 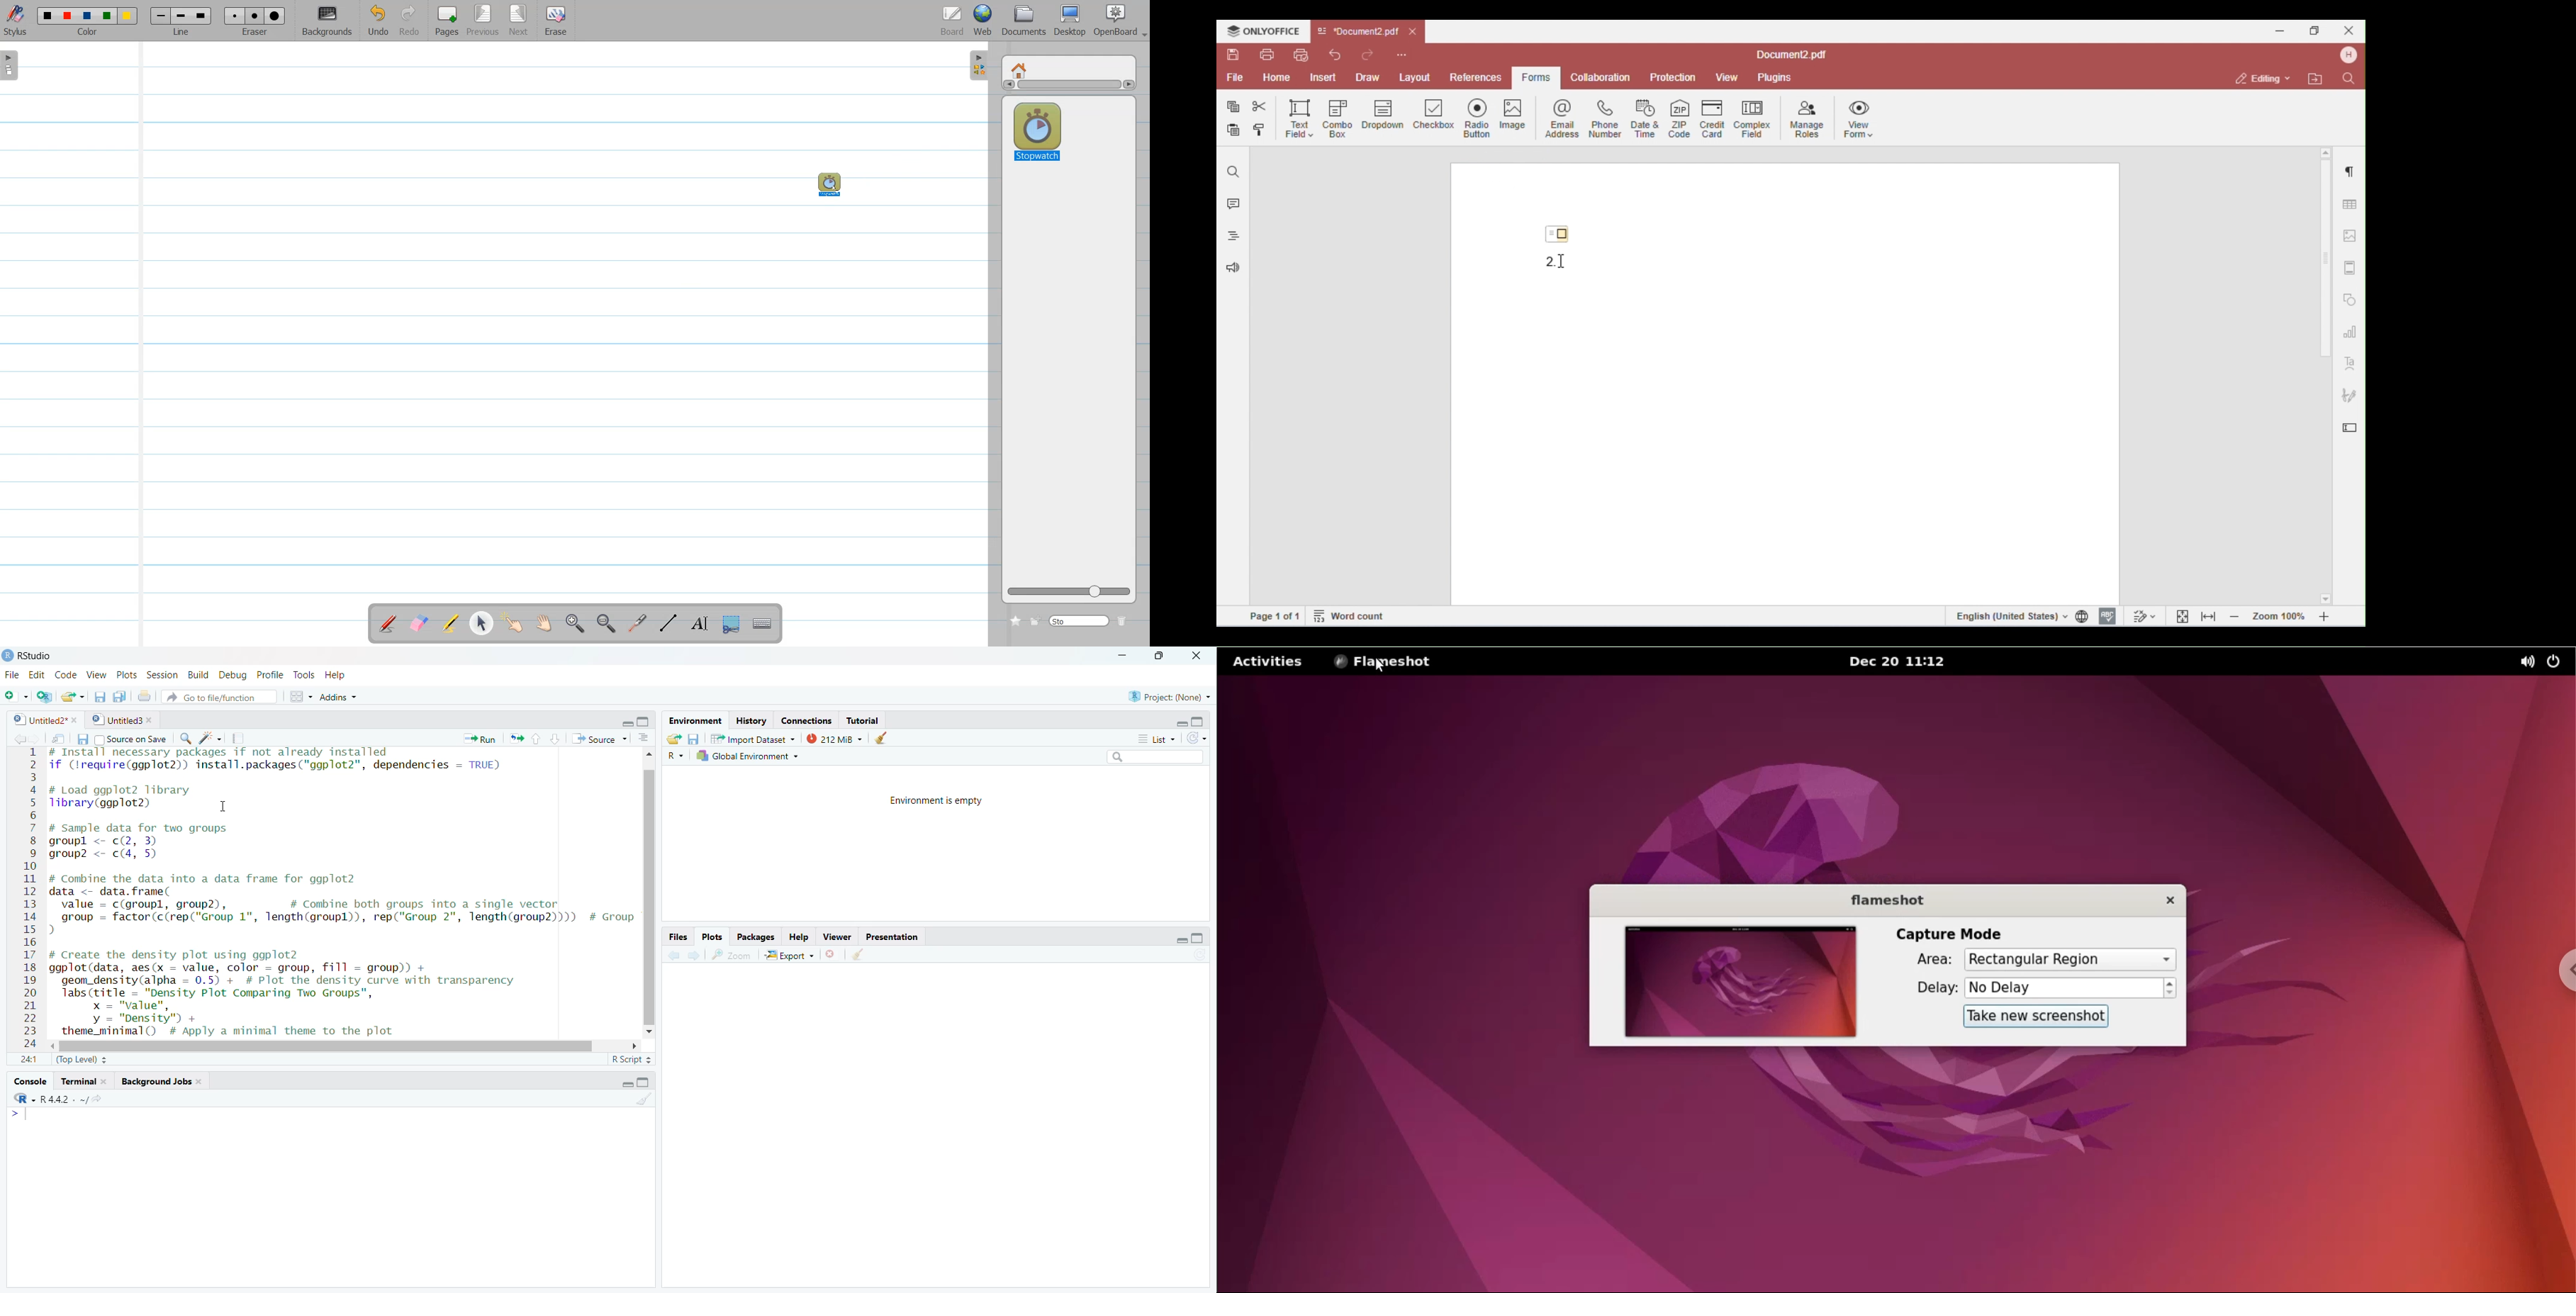 I want to click on packages, so click(x=752, y=937).